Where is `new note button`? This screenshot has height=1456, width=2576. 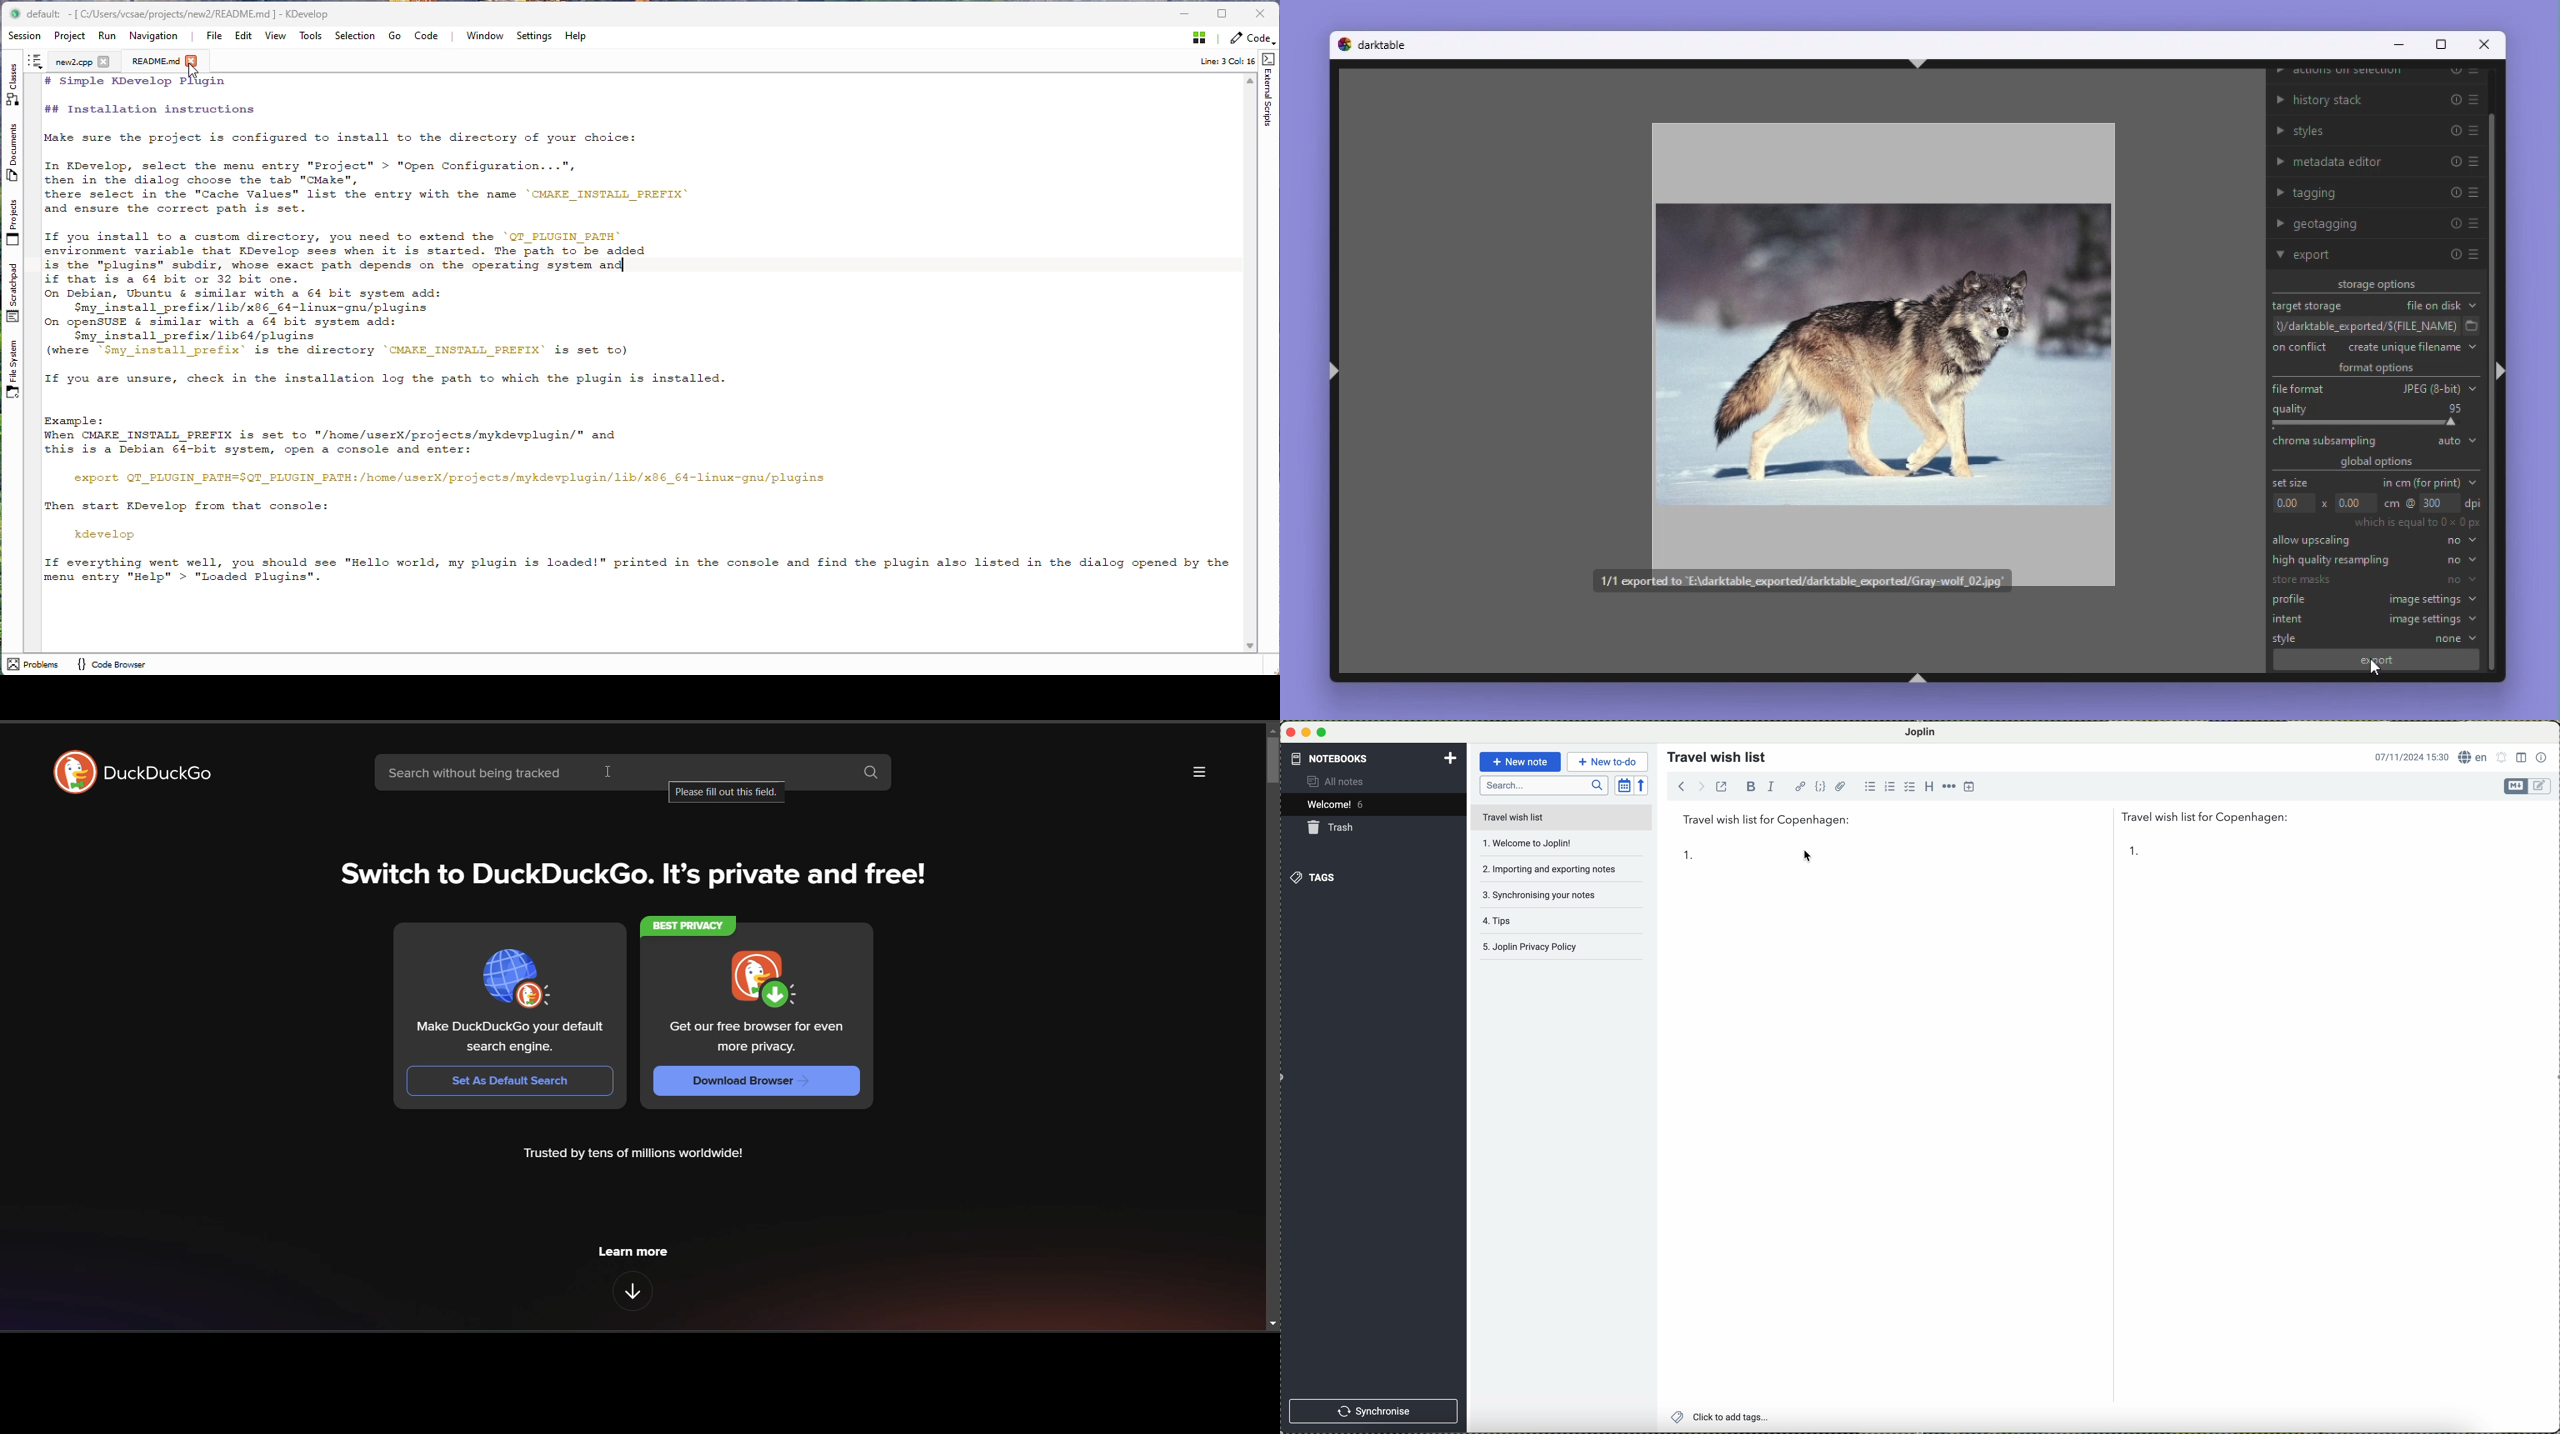 new note button is located at coordinates (1518, 762).